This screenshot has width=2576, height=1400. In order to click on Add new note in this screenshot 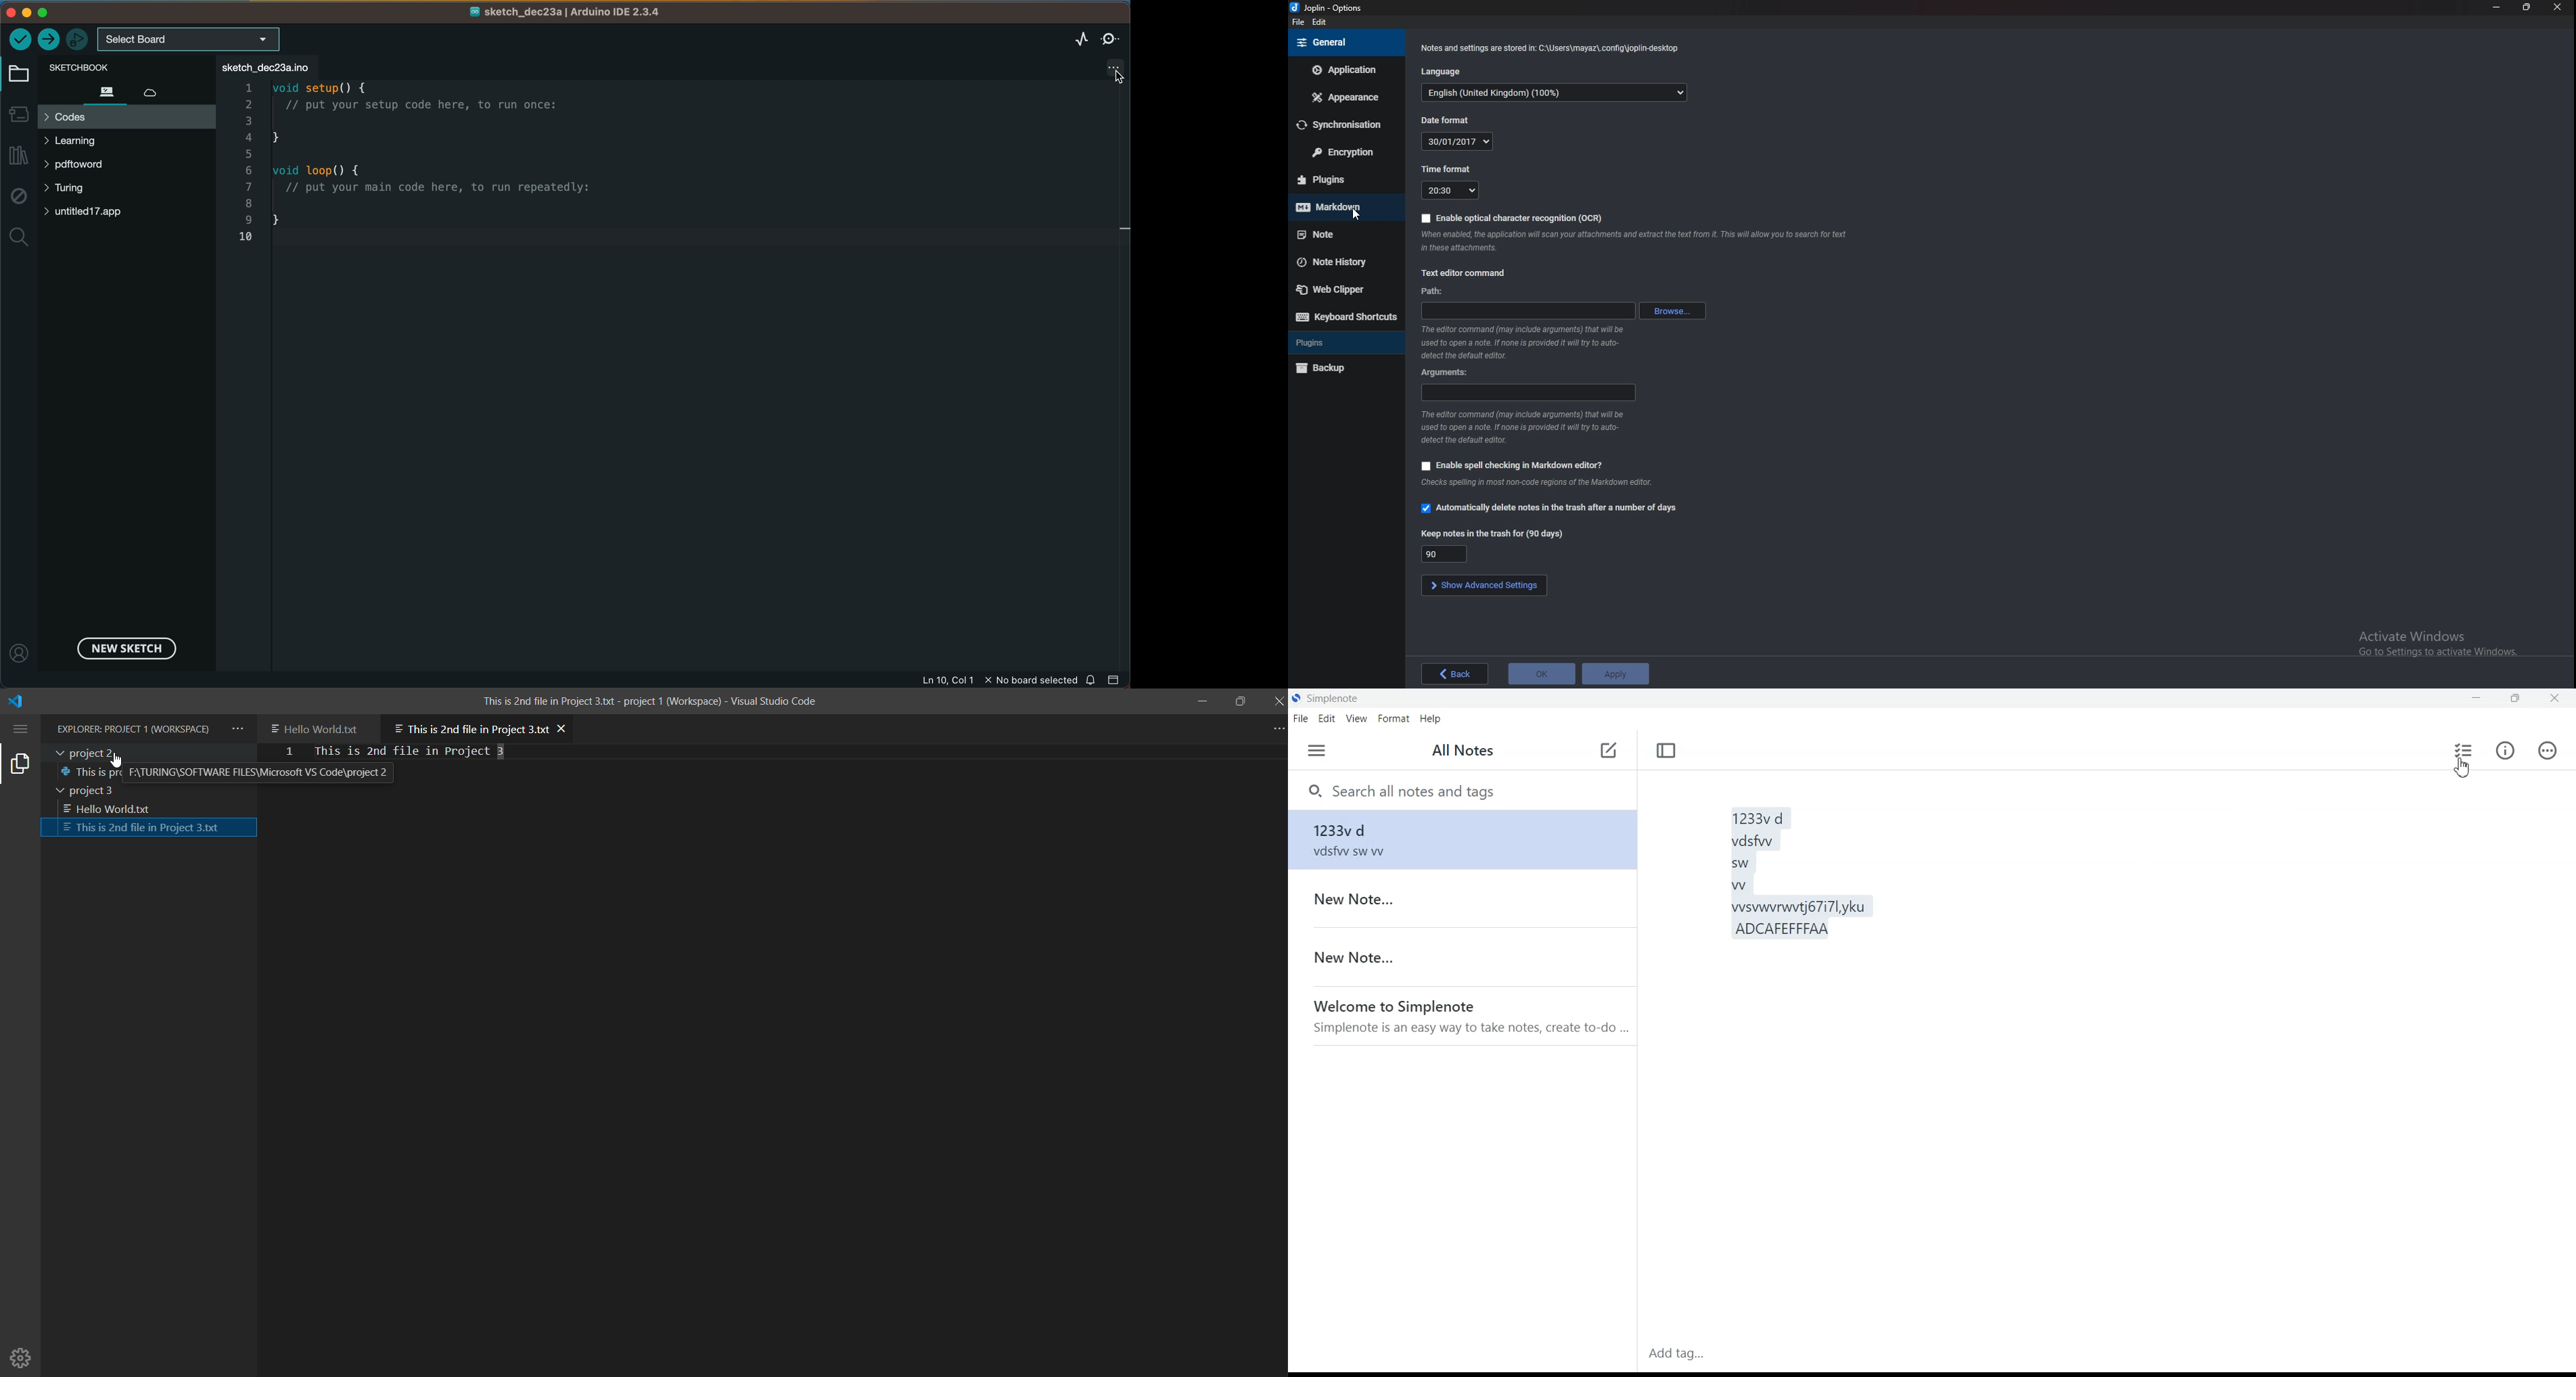, I will do `click(1608, 750)`.